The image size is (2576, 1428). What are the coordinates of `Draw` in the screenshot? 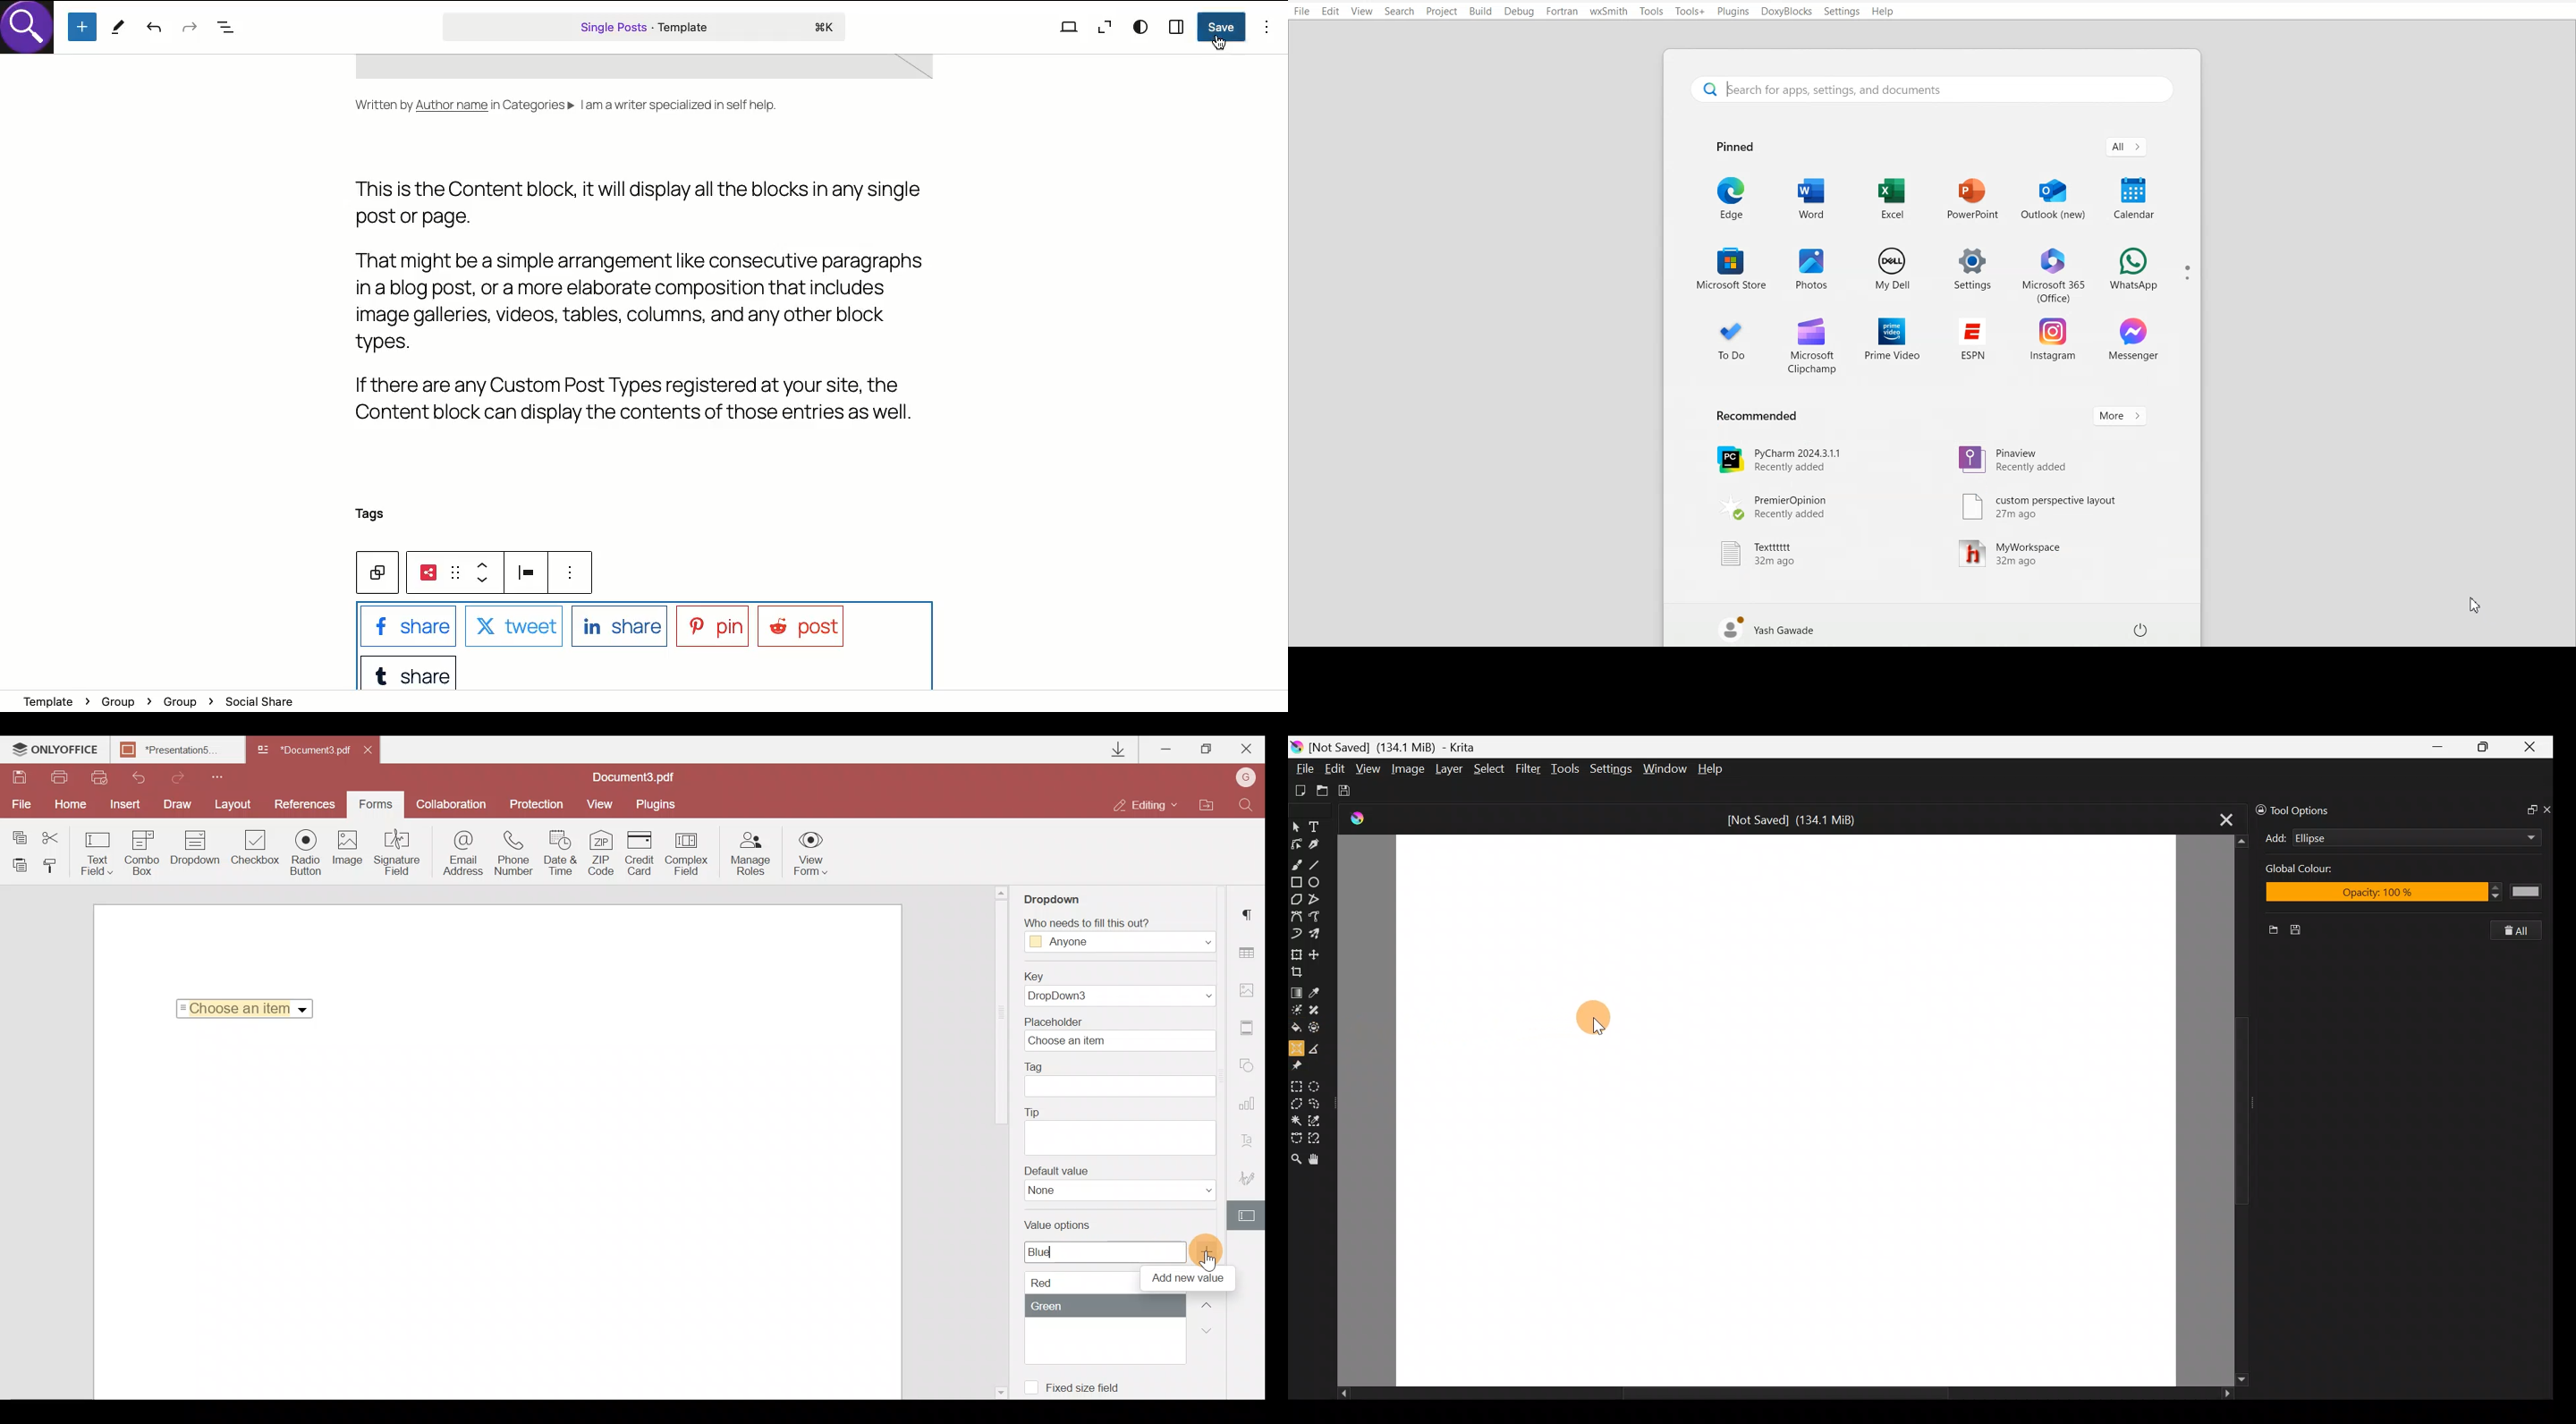 It's located at (181, 804).